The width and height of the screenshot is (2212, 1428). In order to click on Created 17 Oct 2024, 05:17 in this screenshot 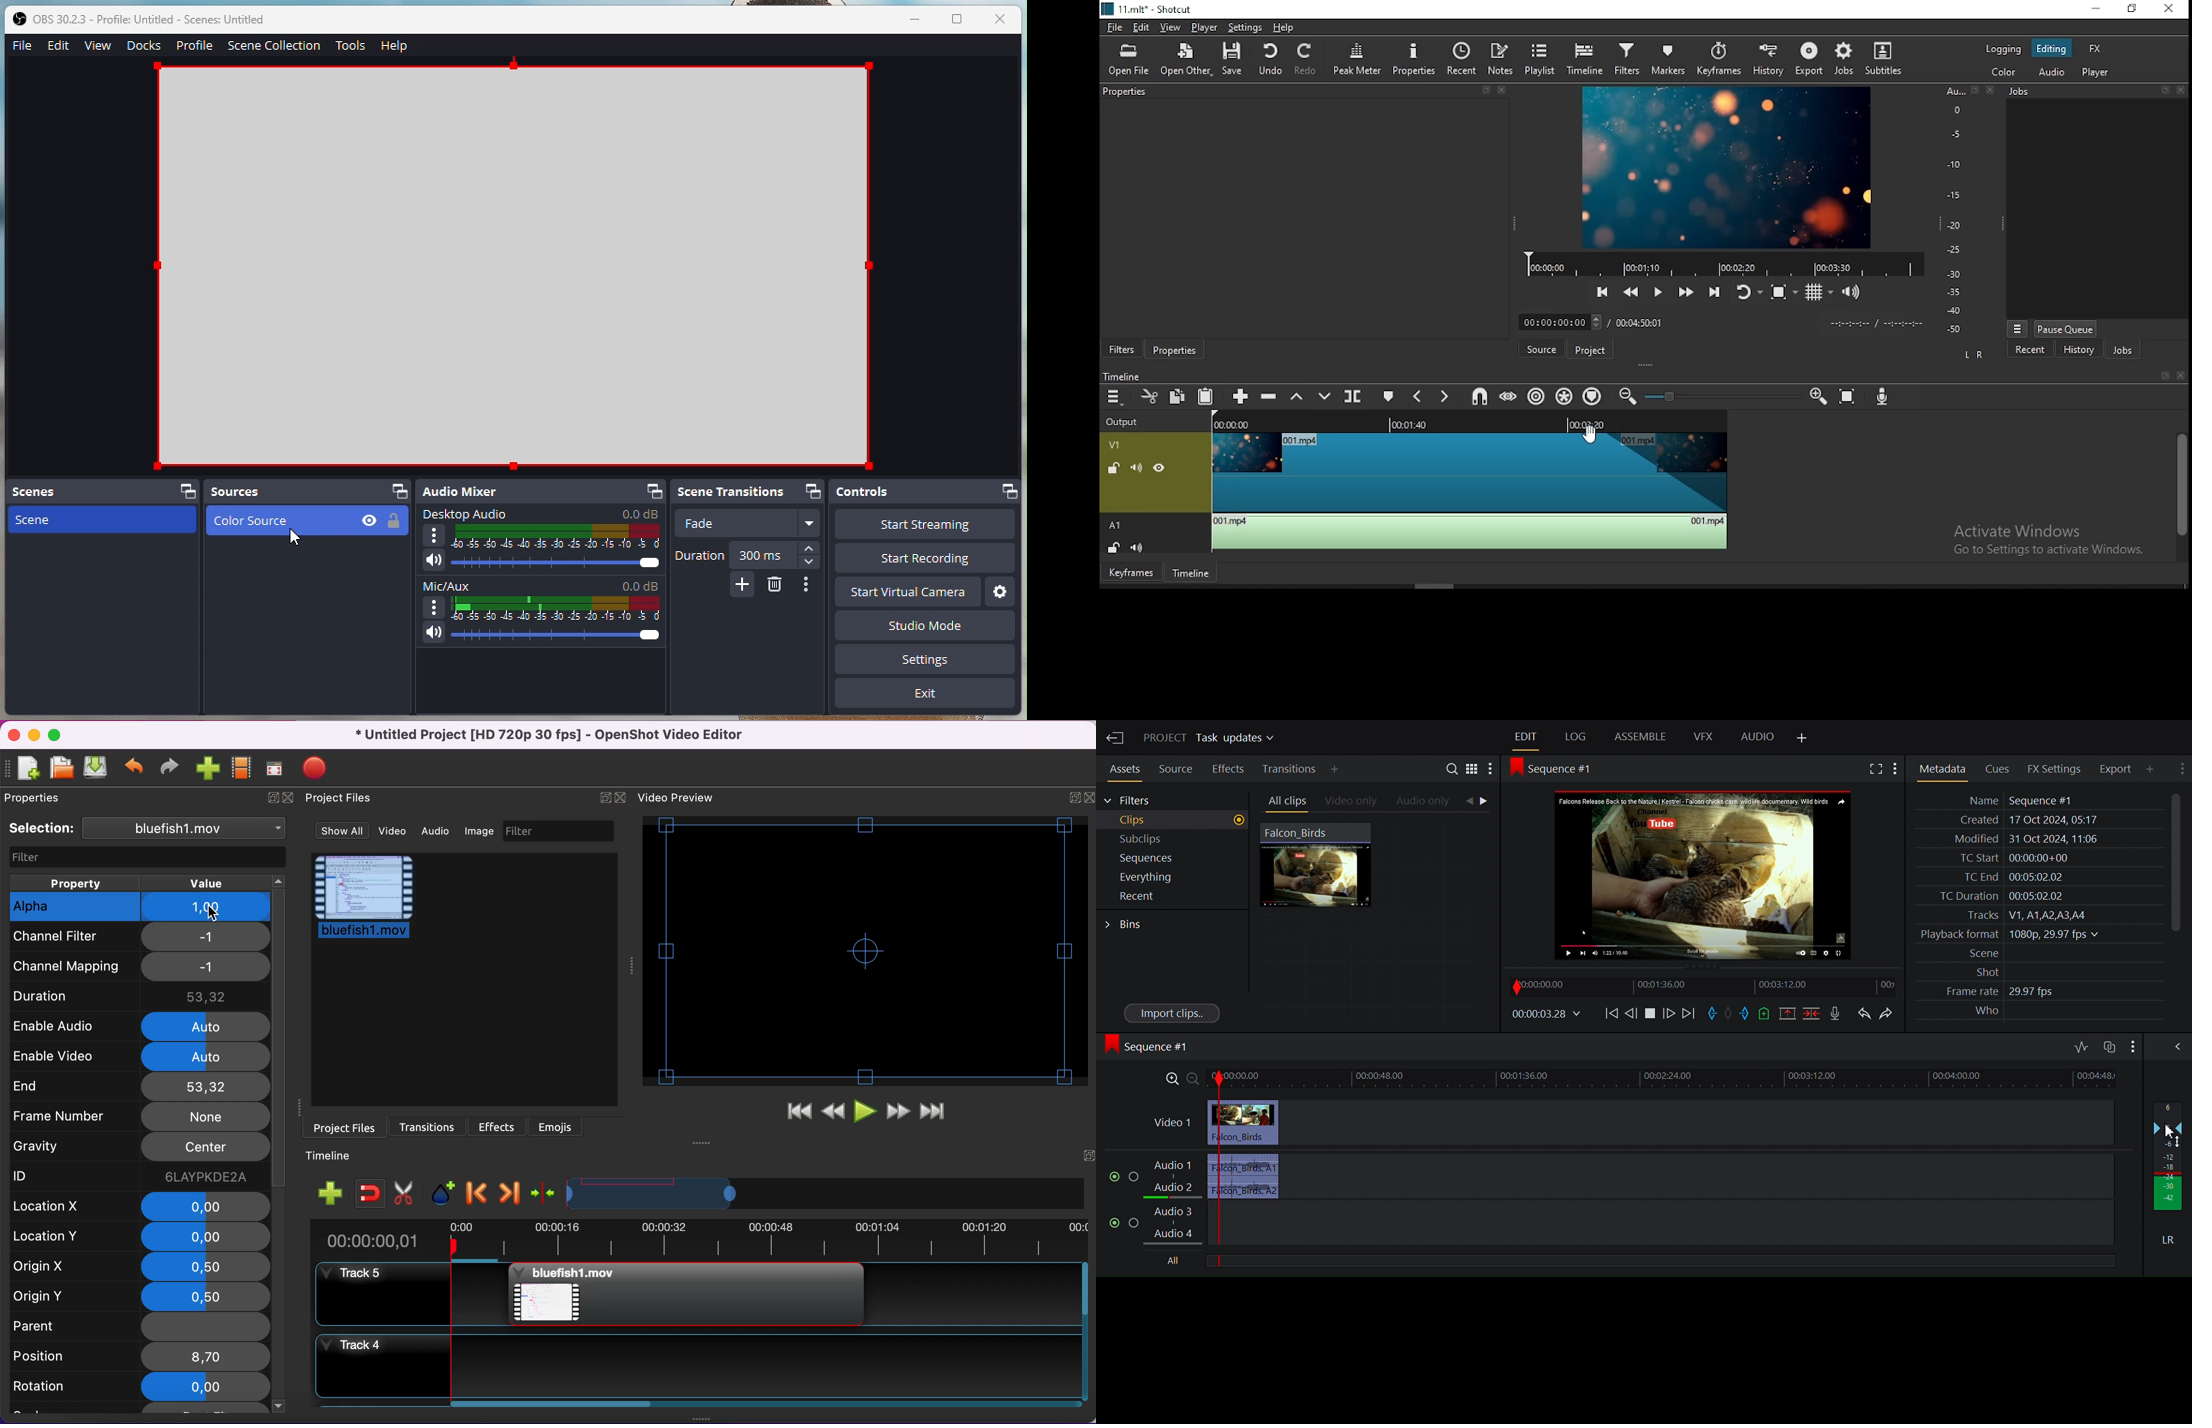, I will do `click(2024, 820)`.